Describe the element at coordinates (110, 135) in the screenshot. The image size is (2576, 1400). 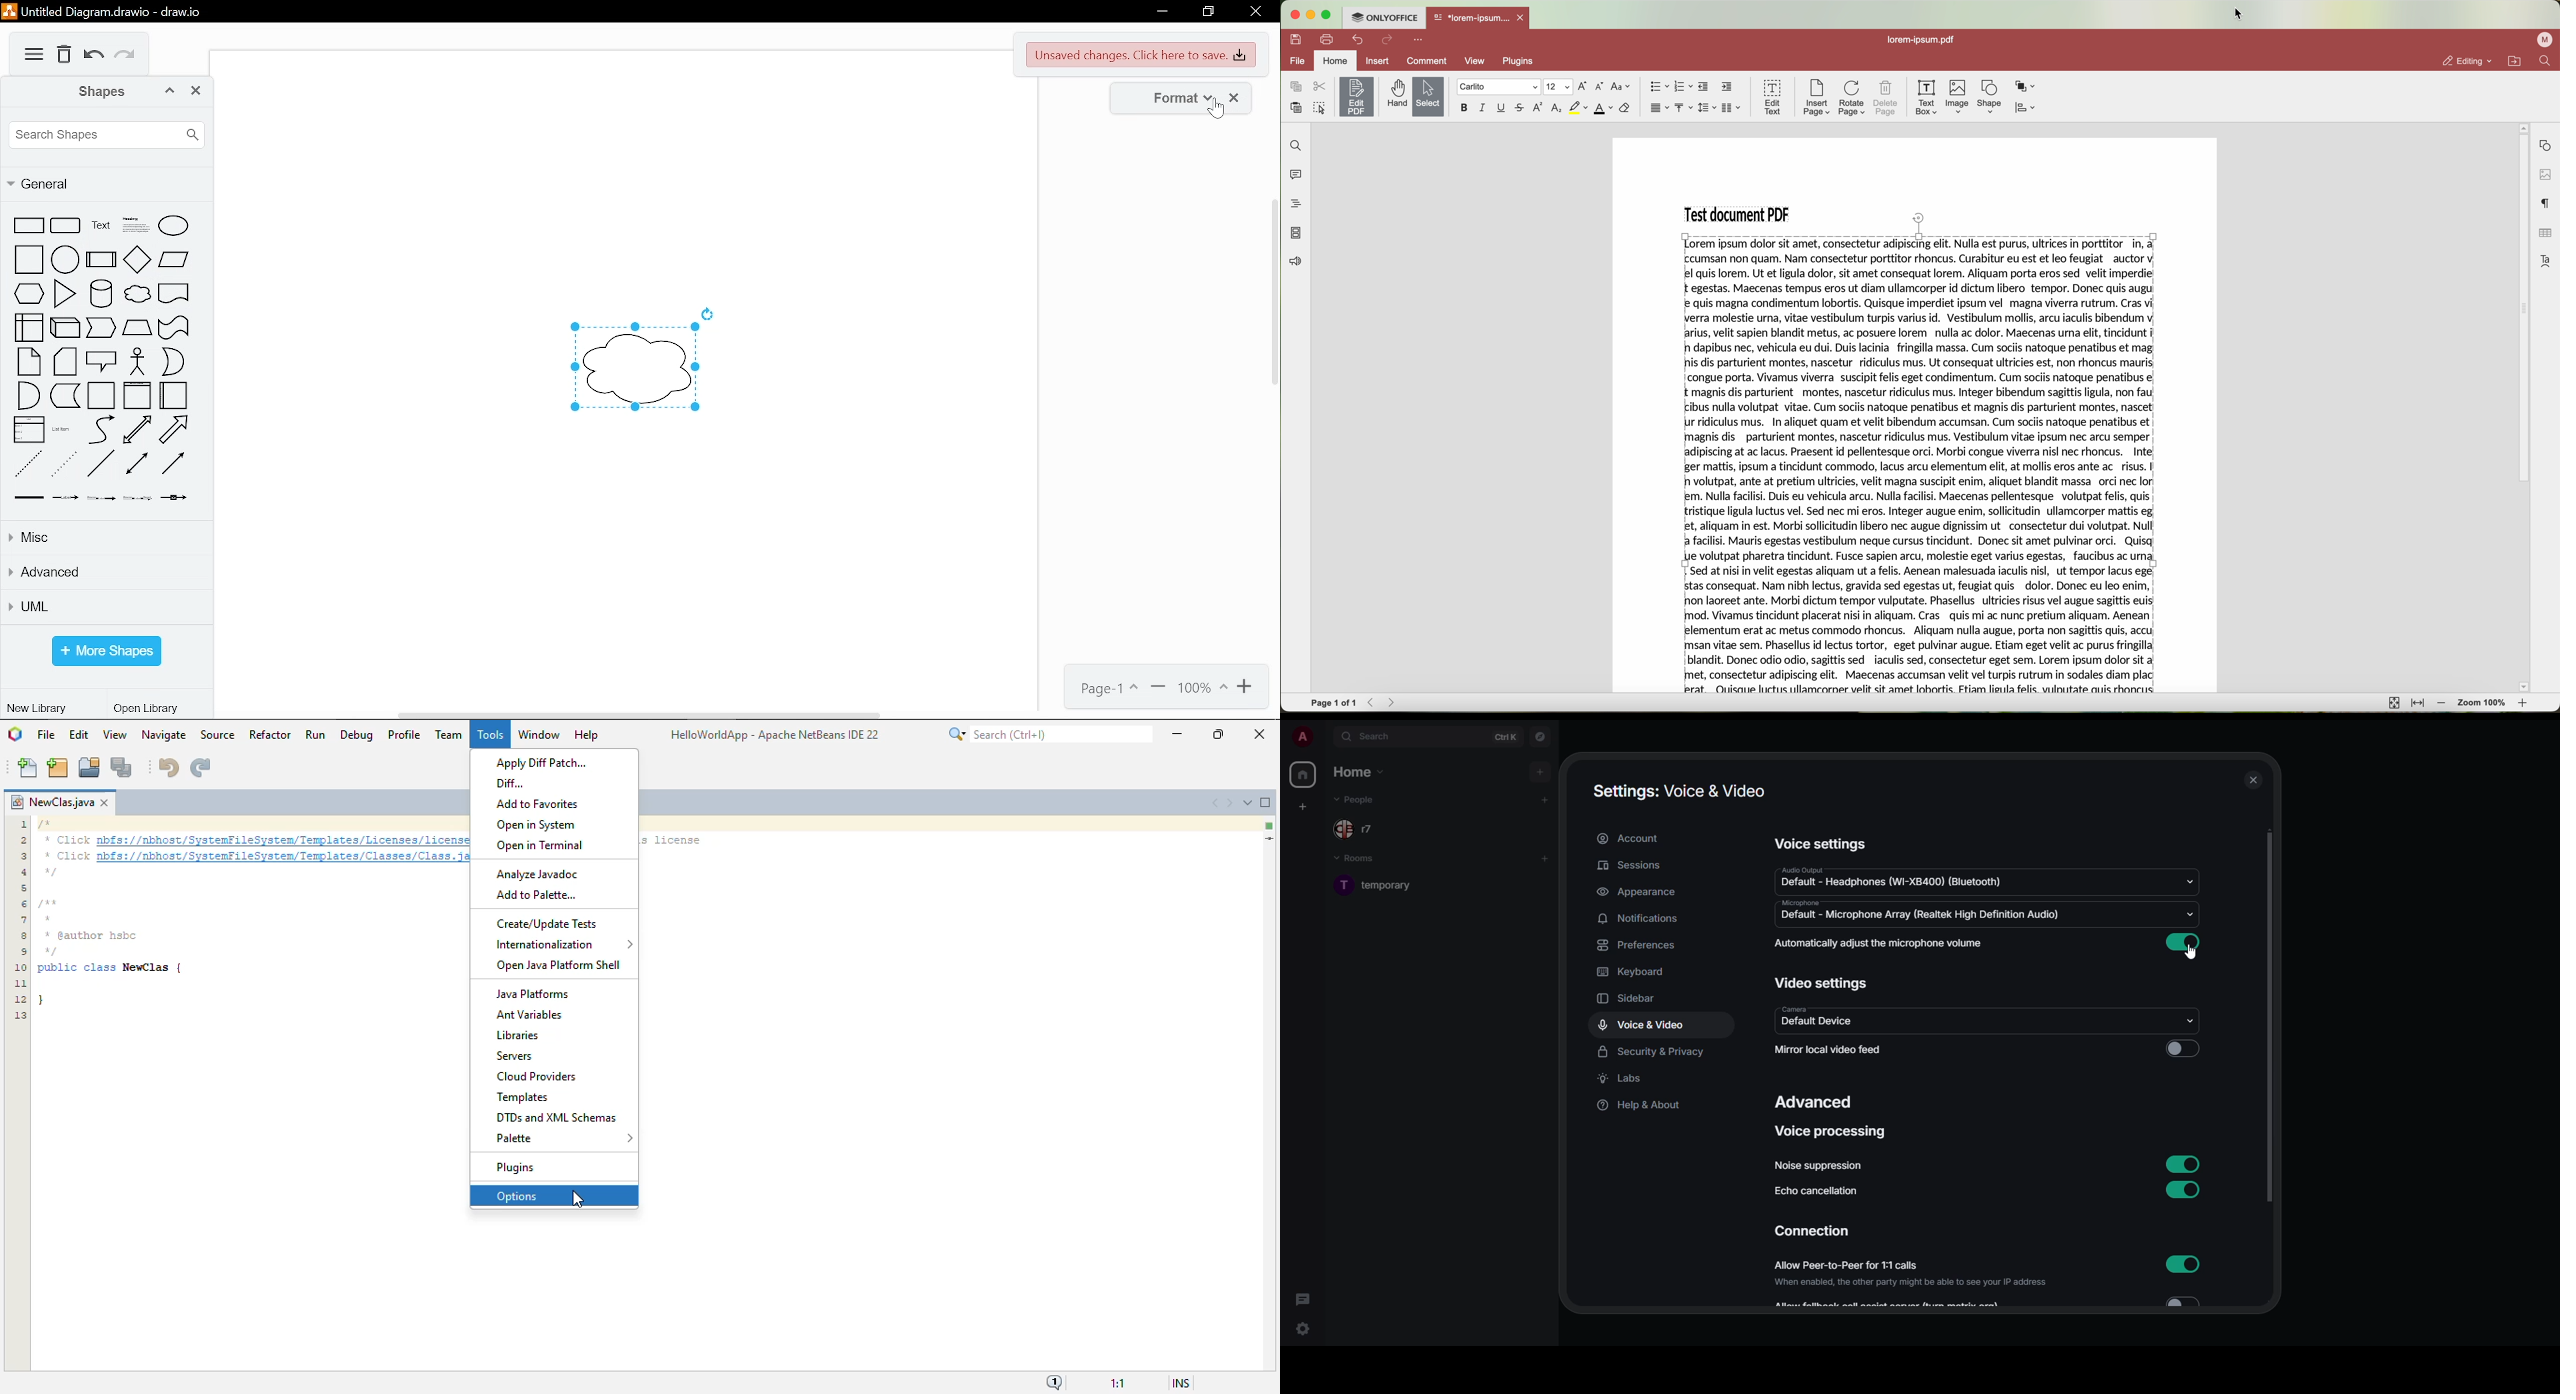
I see `search shapes` at that location.